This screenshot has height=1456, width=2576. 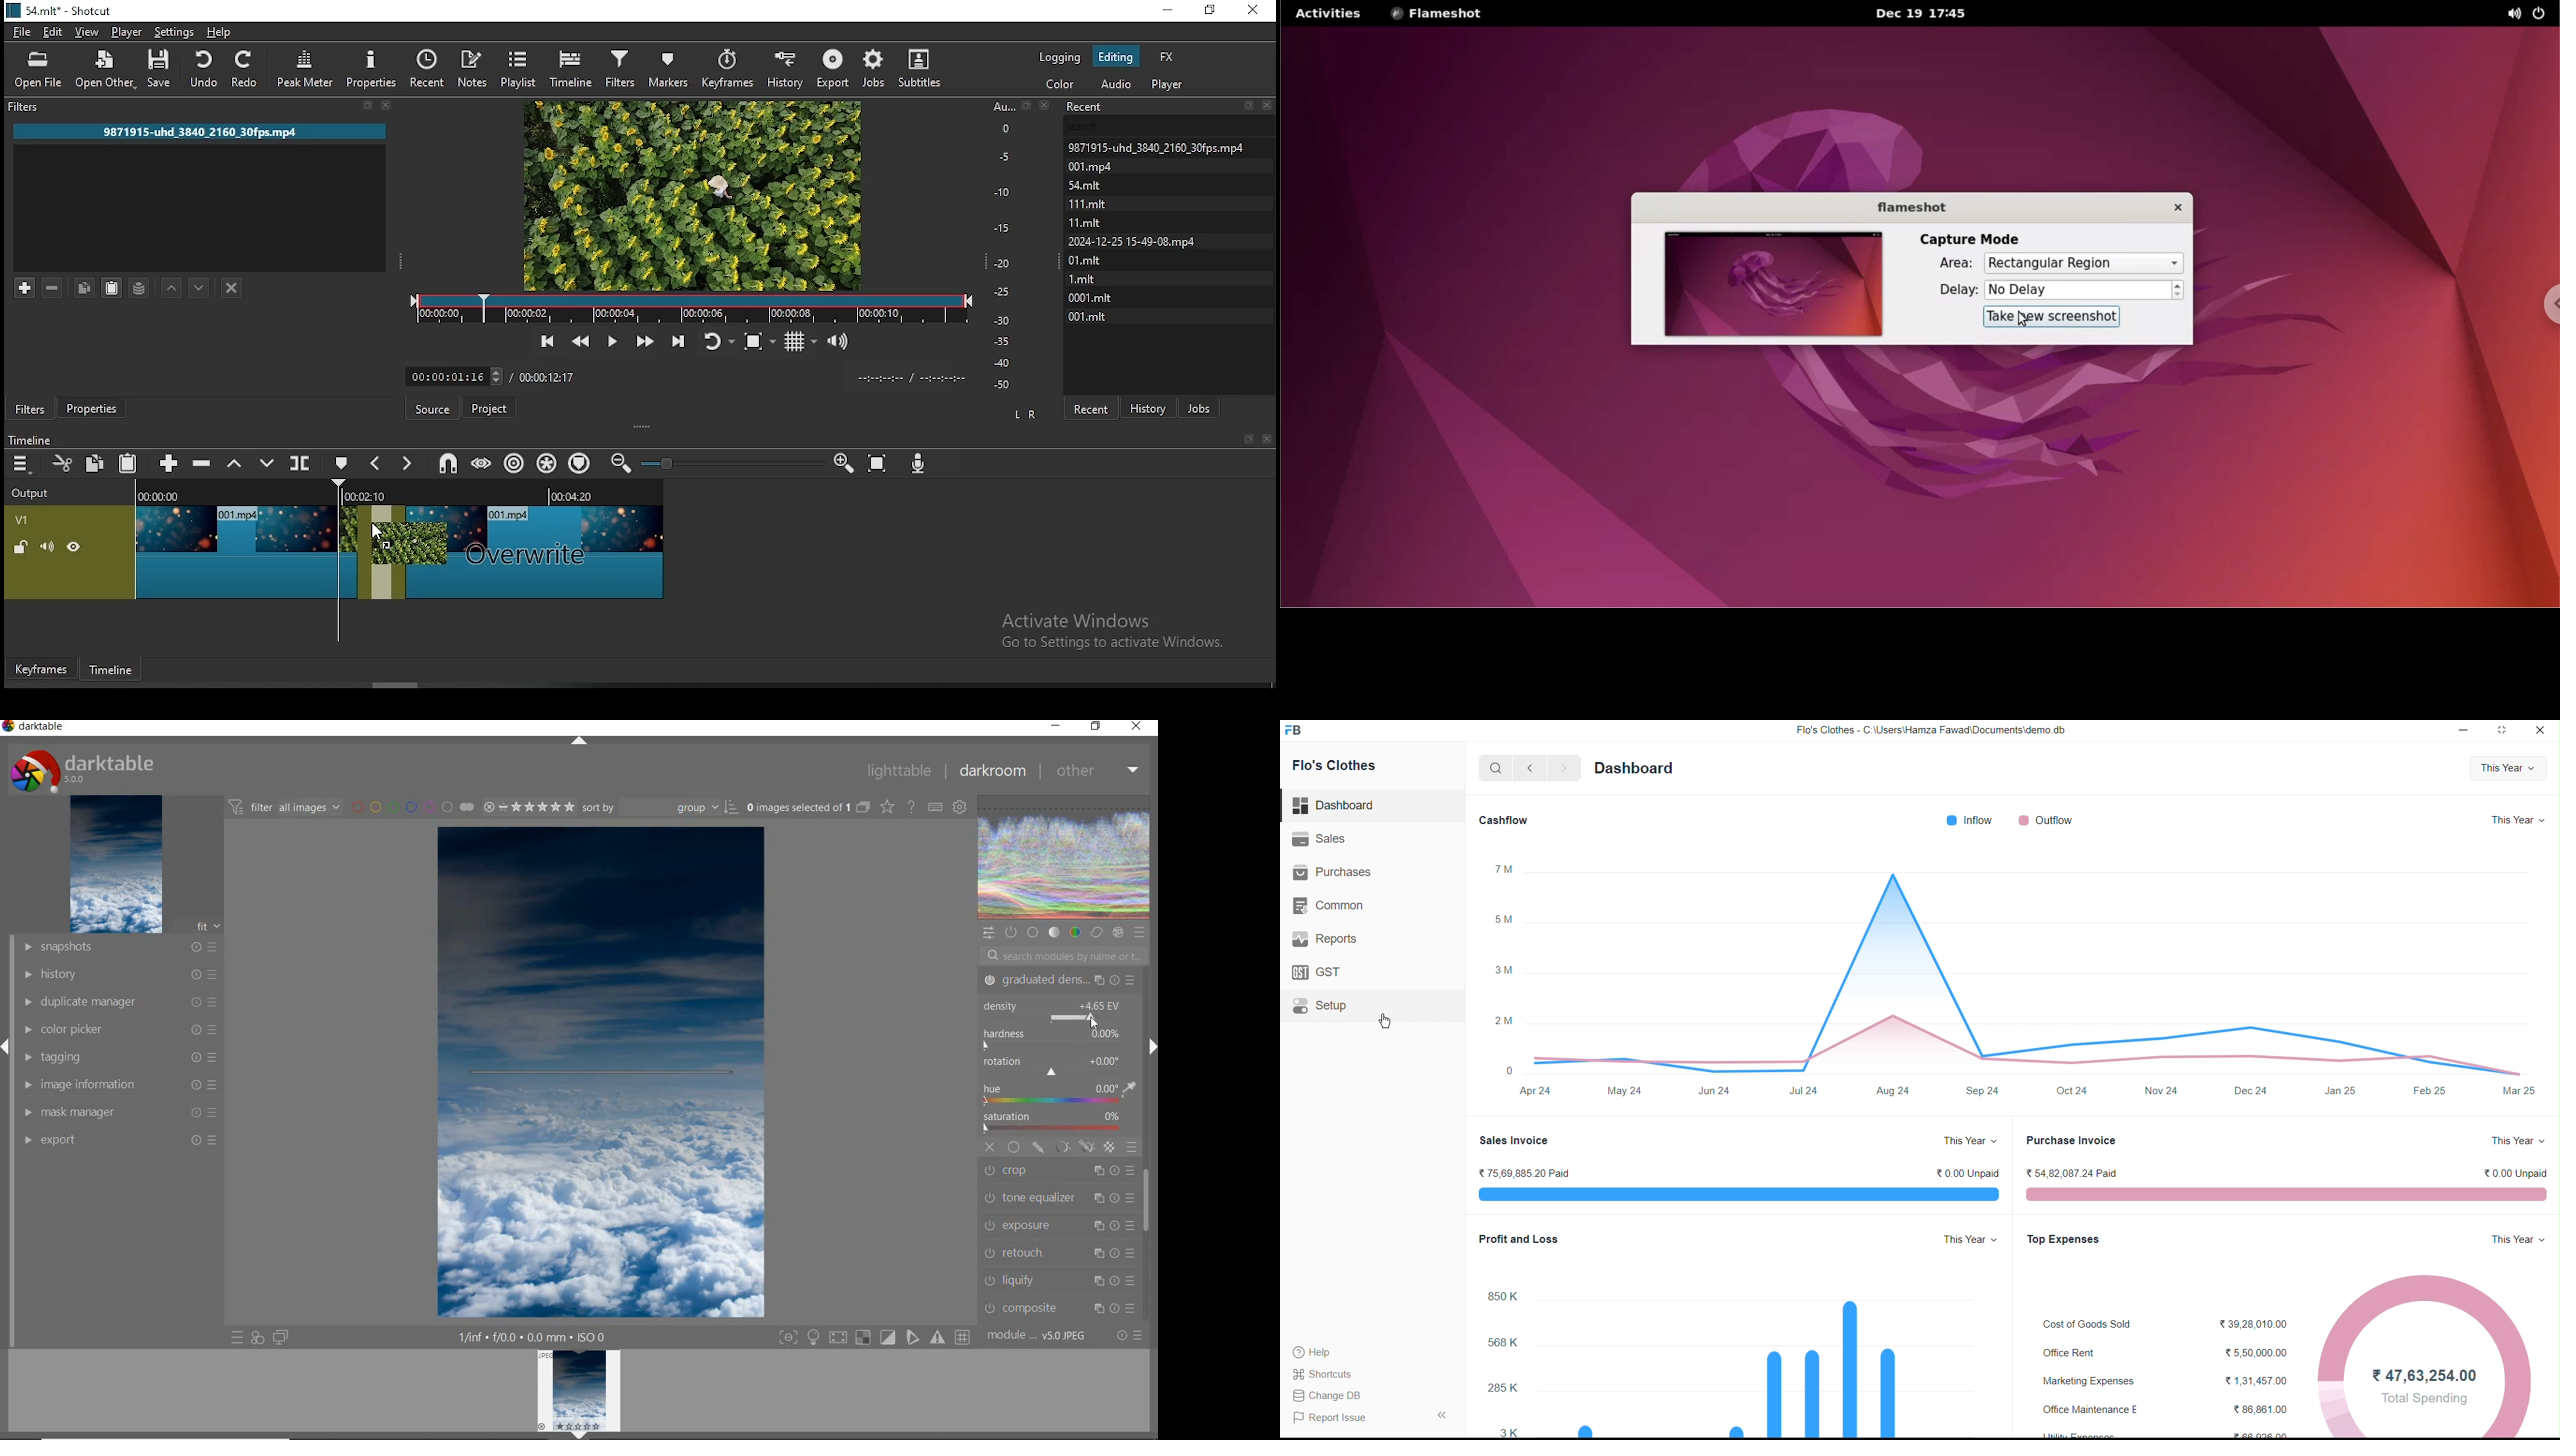 What do you see at coordinates (2089, 1381) in the screenshot?
I see `Marketing Expenses` at bounding box center [2089, 1381].